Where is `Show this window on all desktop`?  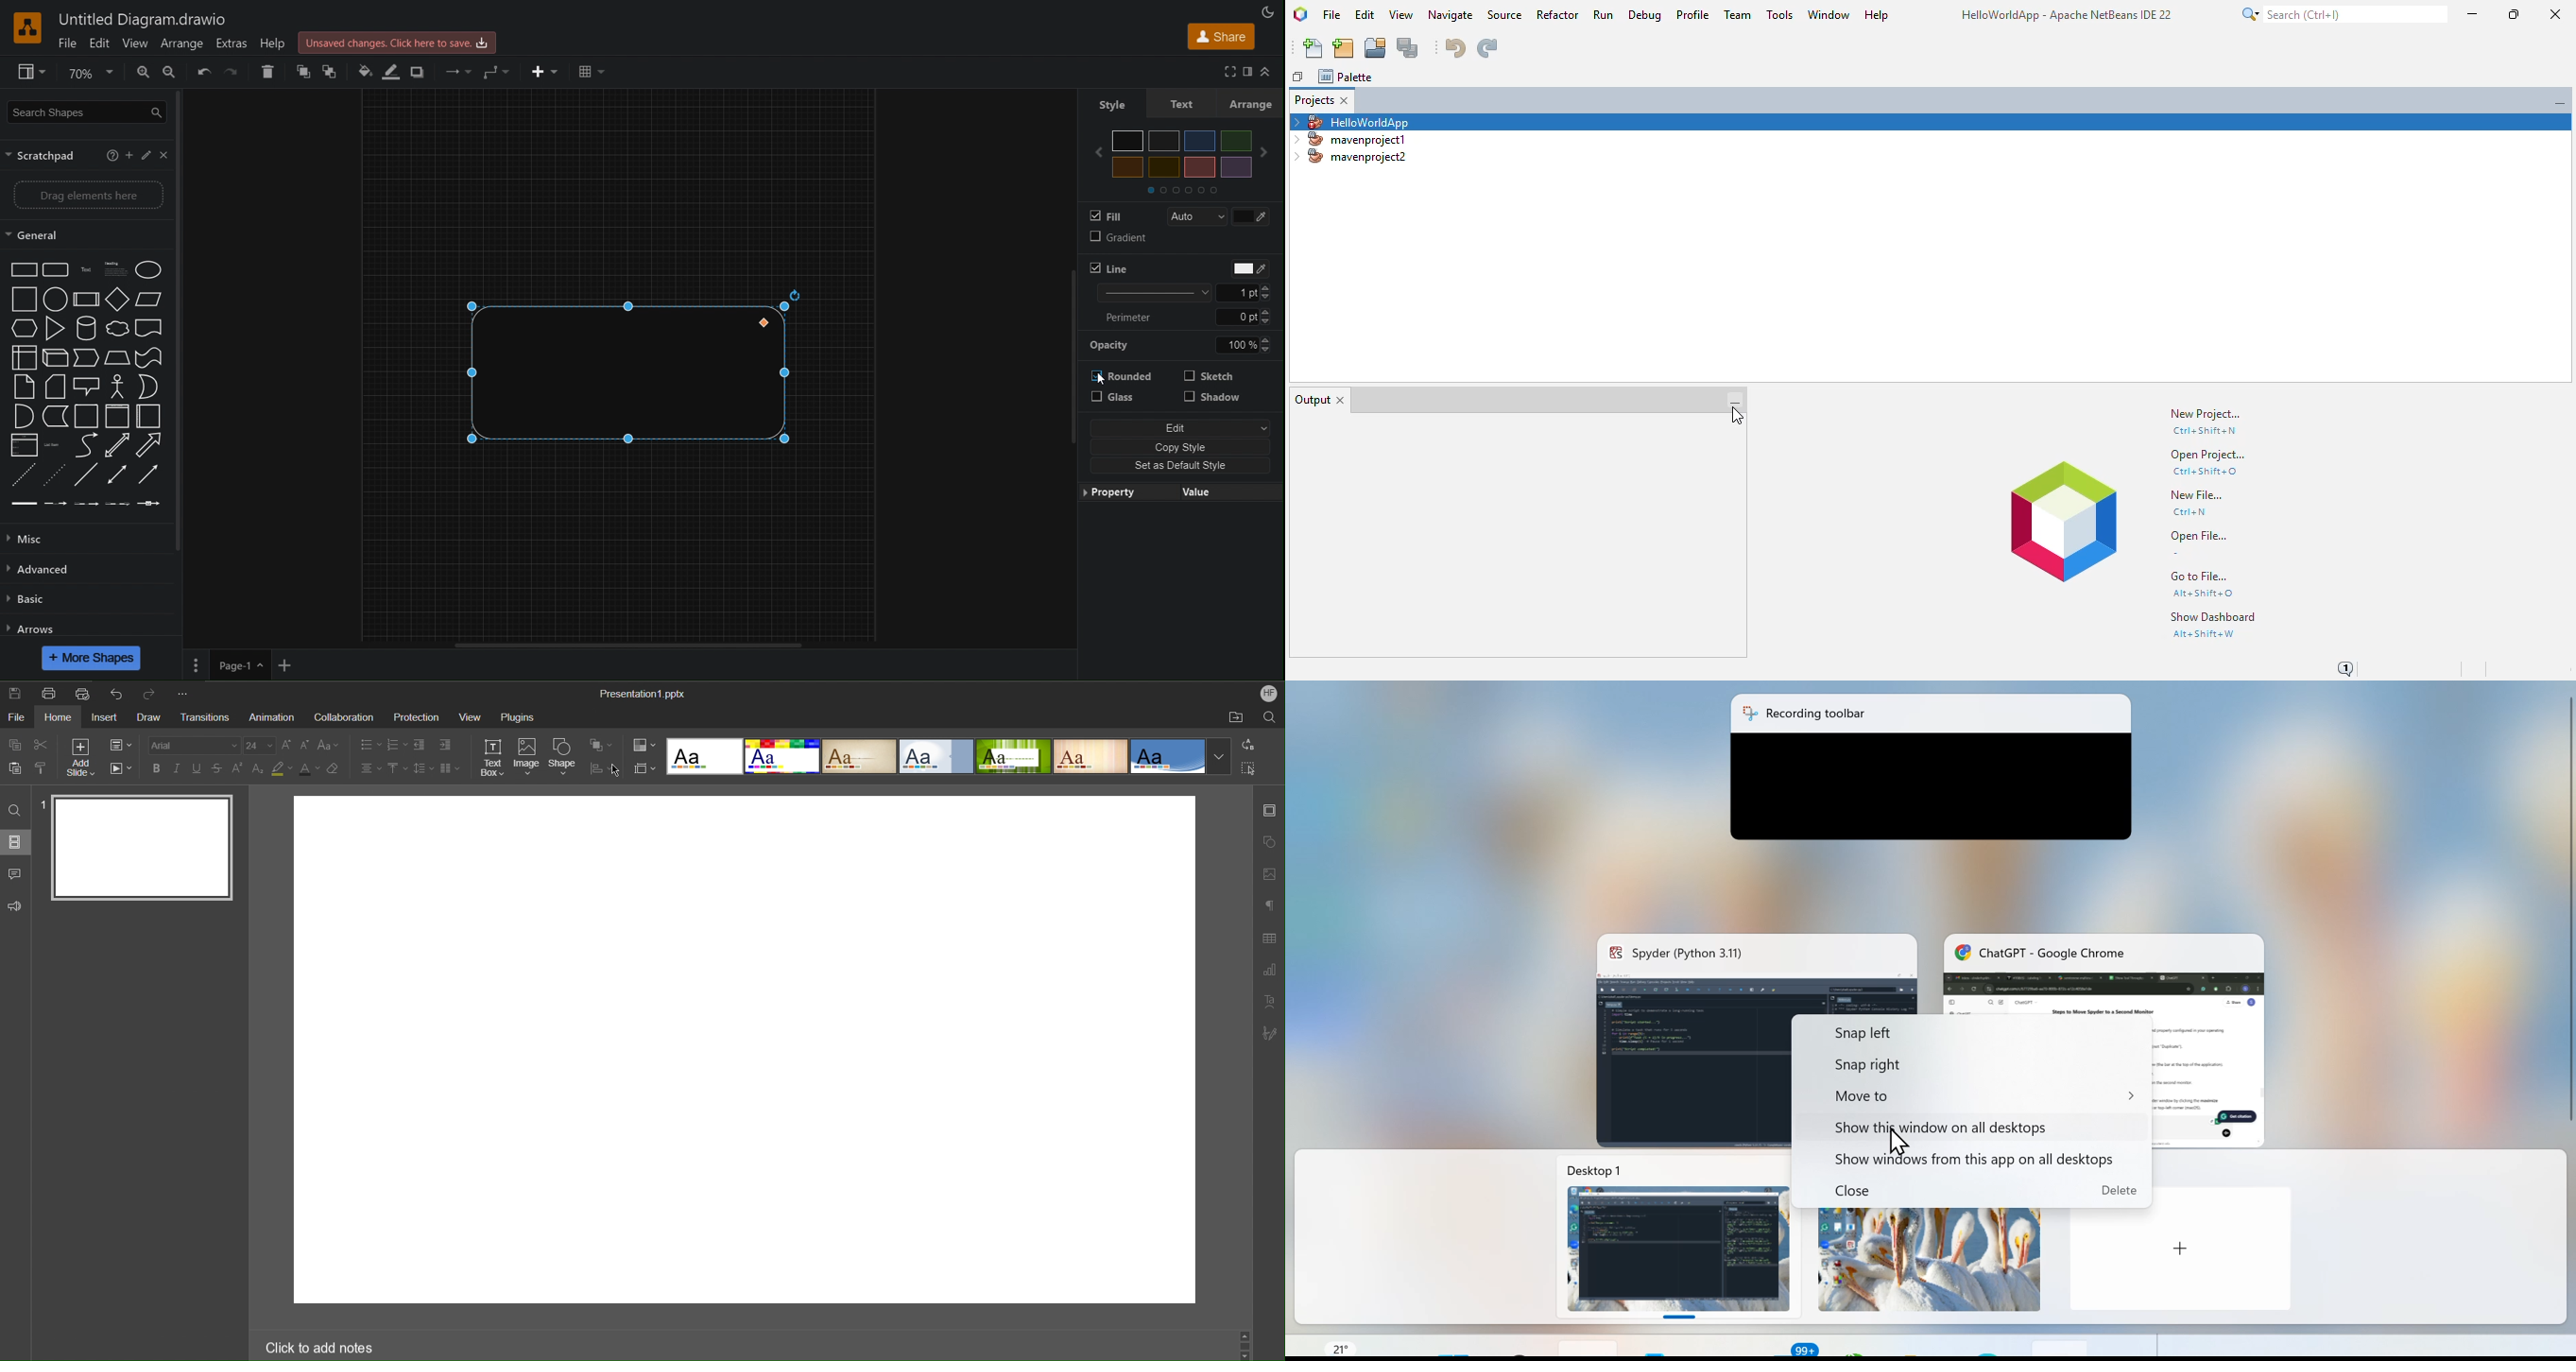 Show this window on all desktop is located at coordinates (1937, 1124).